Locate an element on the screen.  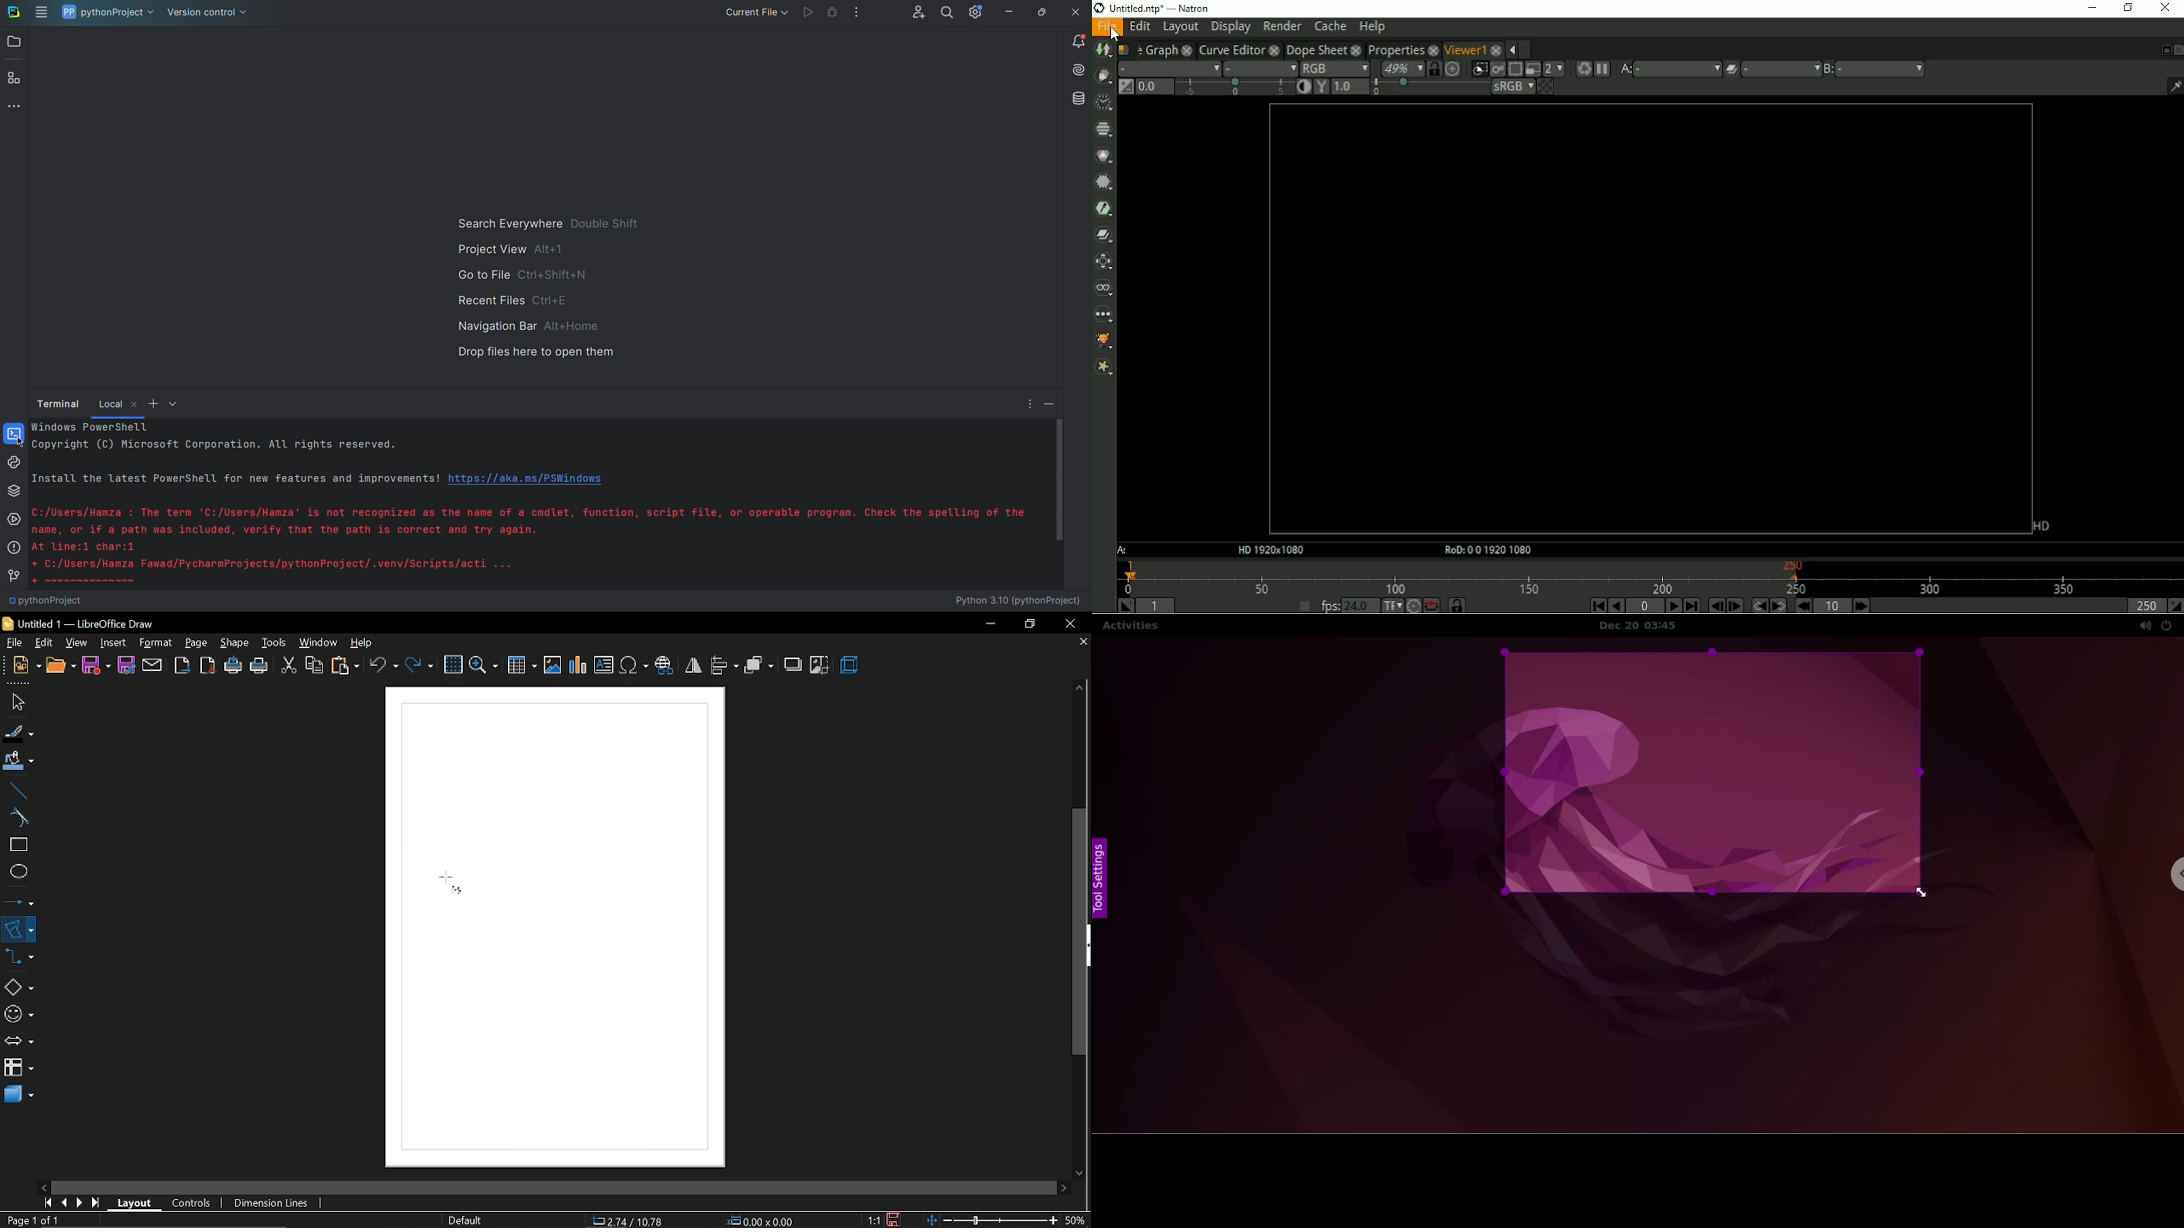
basic shapes is located at coordinates (18, 988).